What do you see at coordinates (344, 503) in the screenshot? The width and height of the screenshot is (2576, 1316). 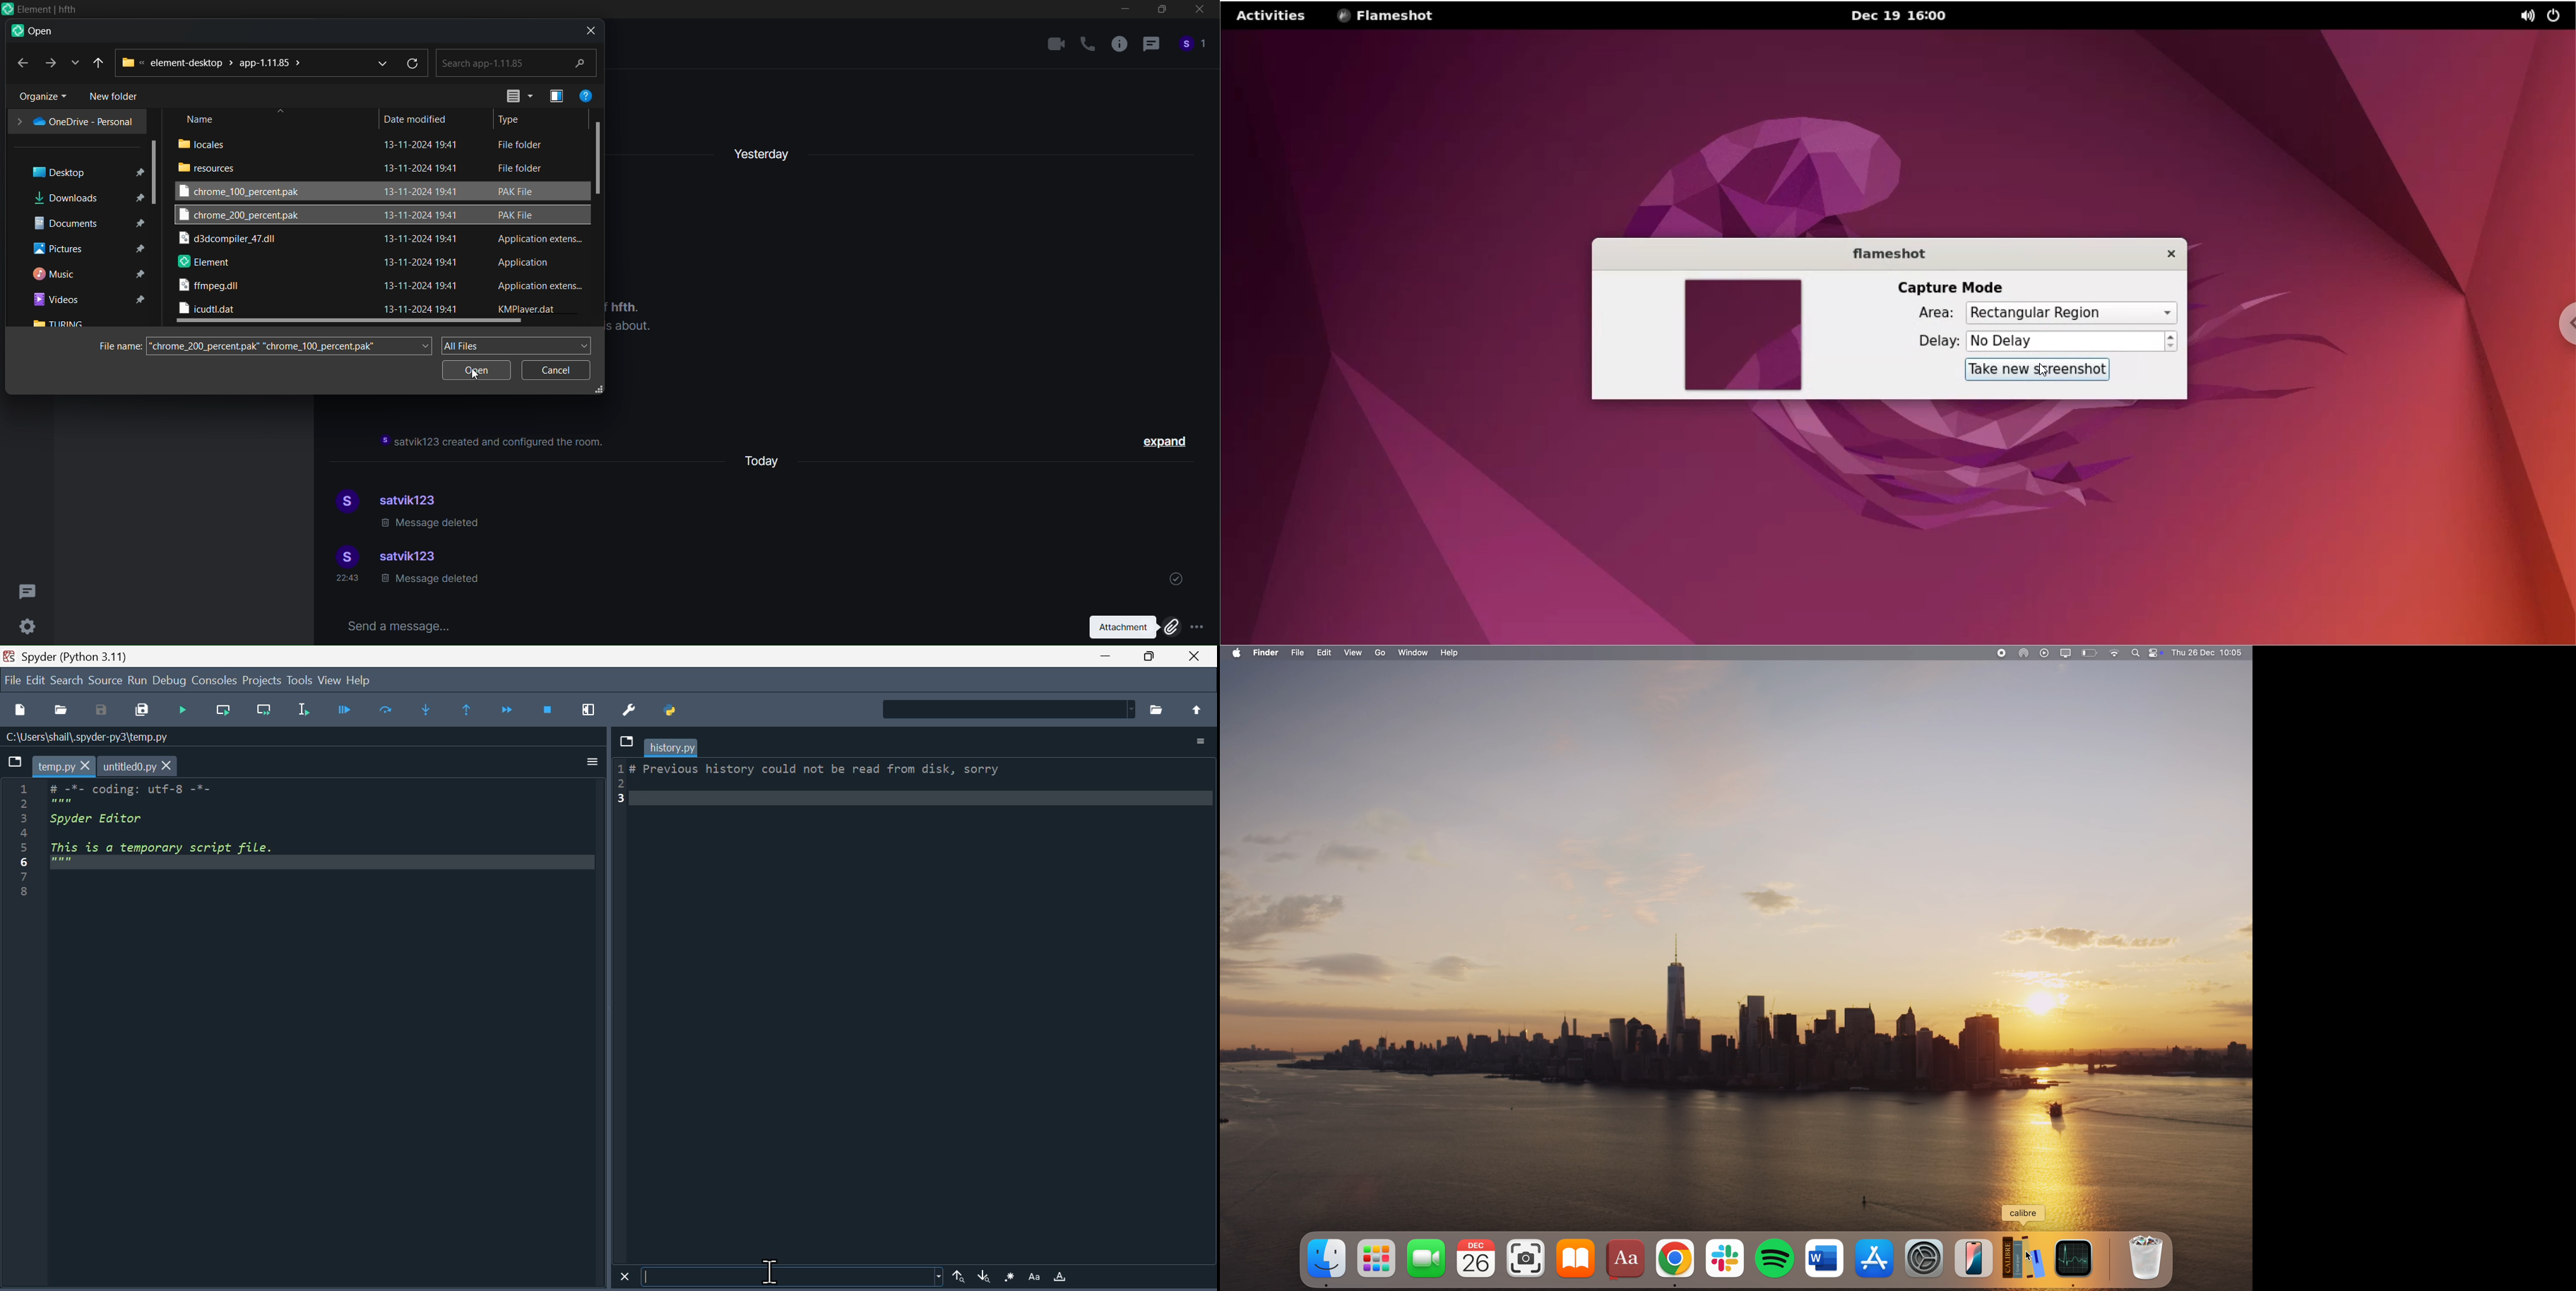 I see `display picture` at bounding box center [344, 503].